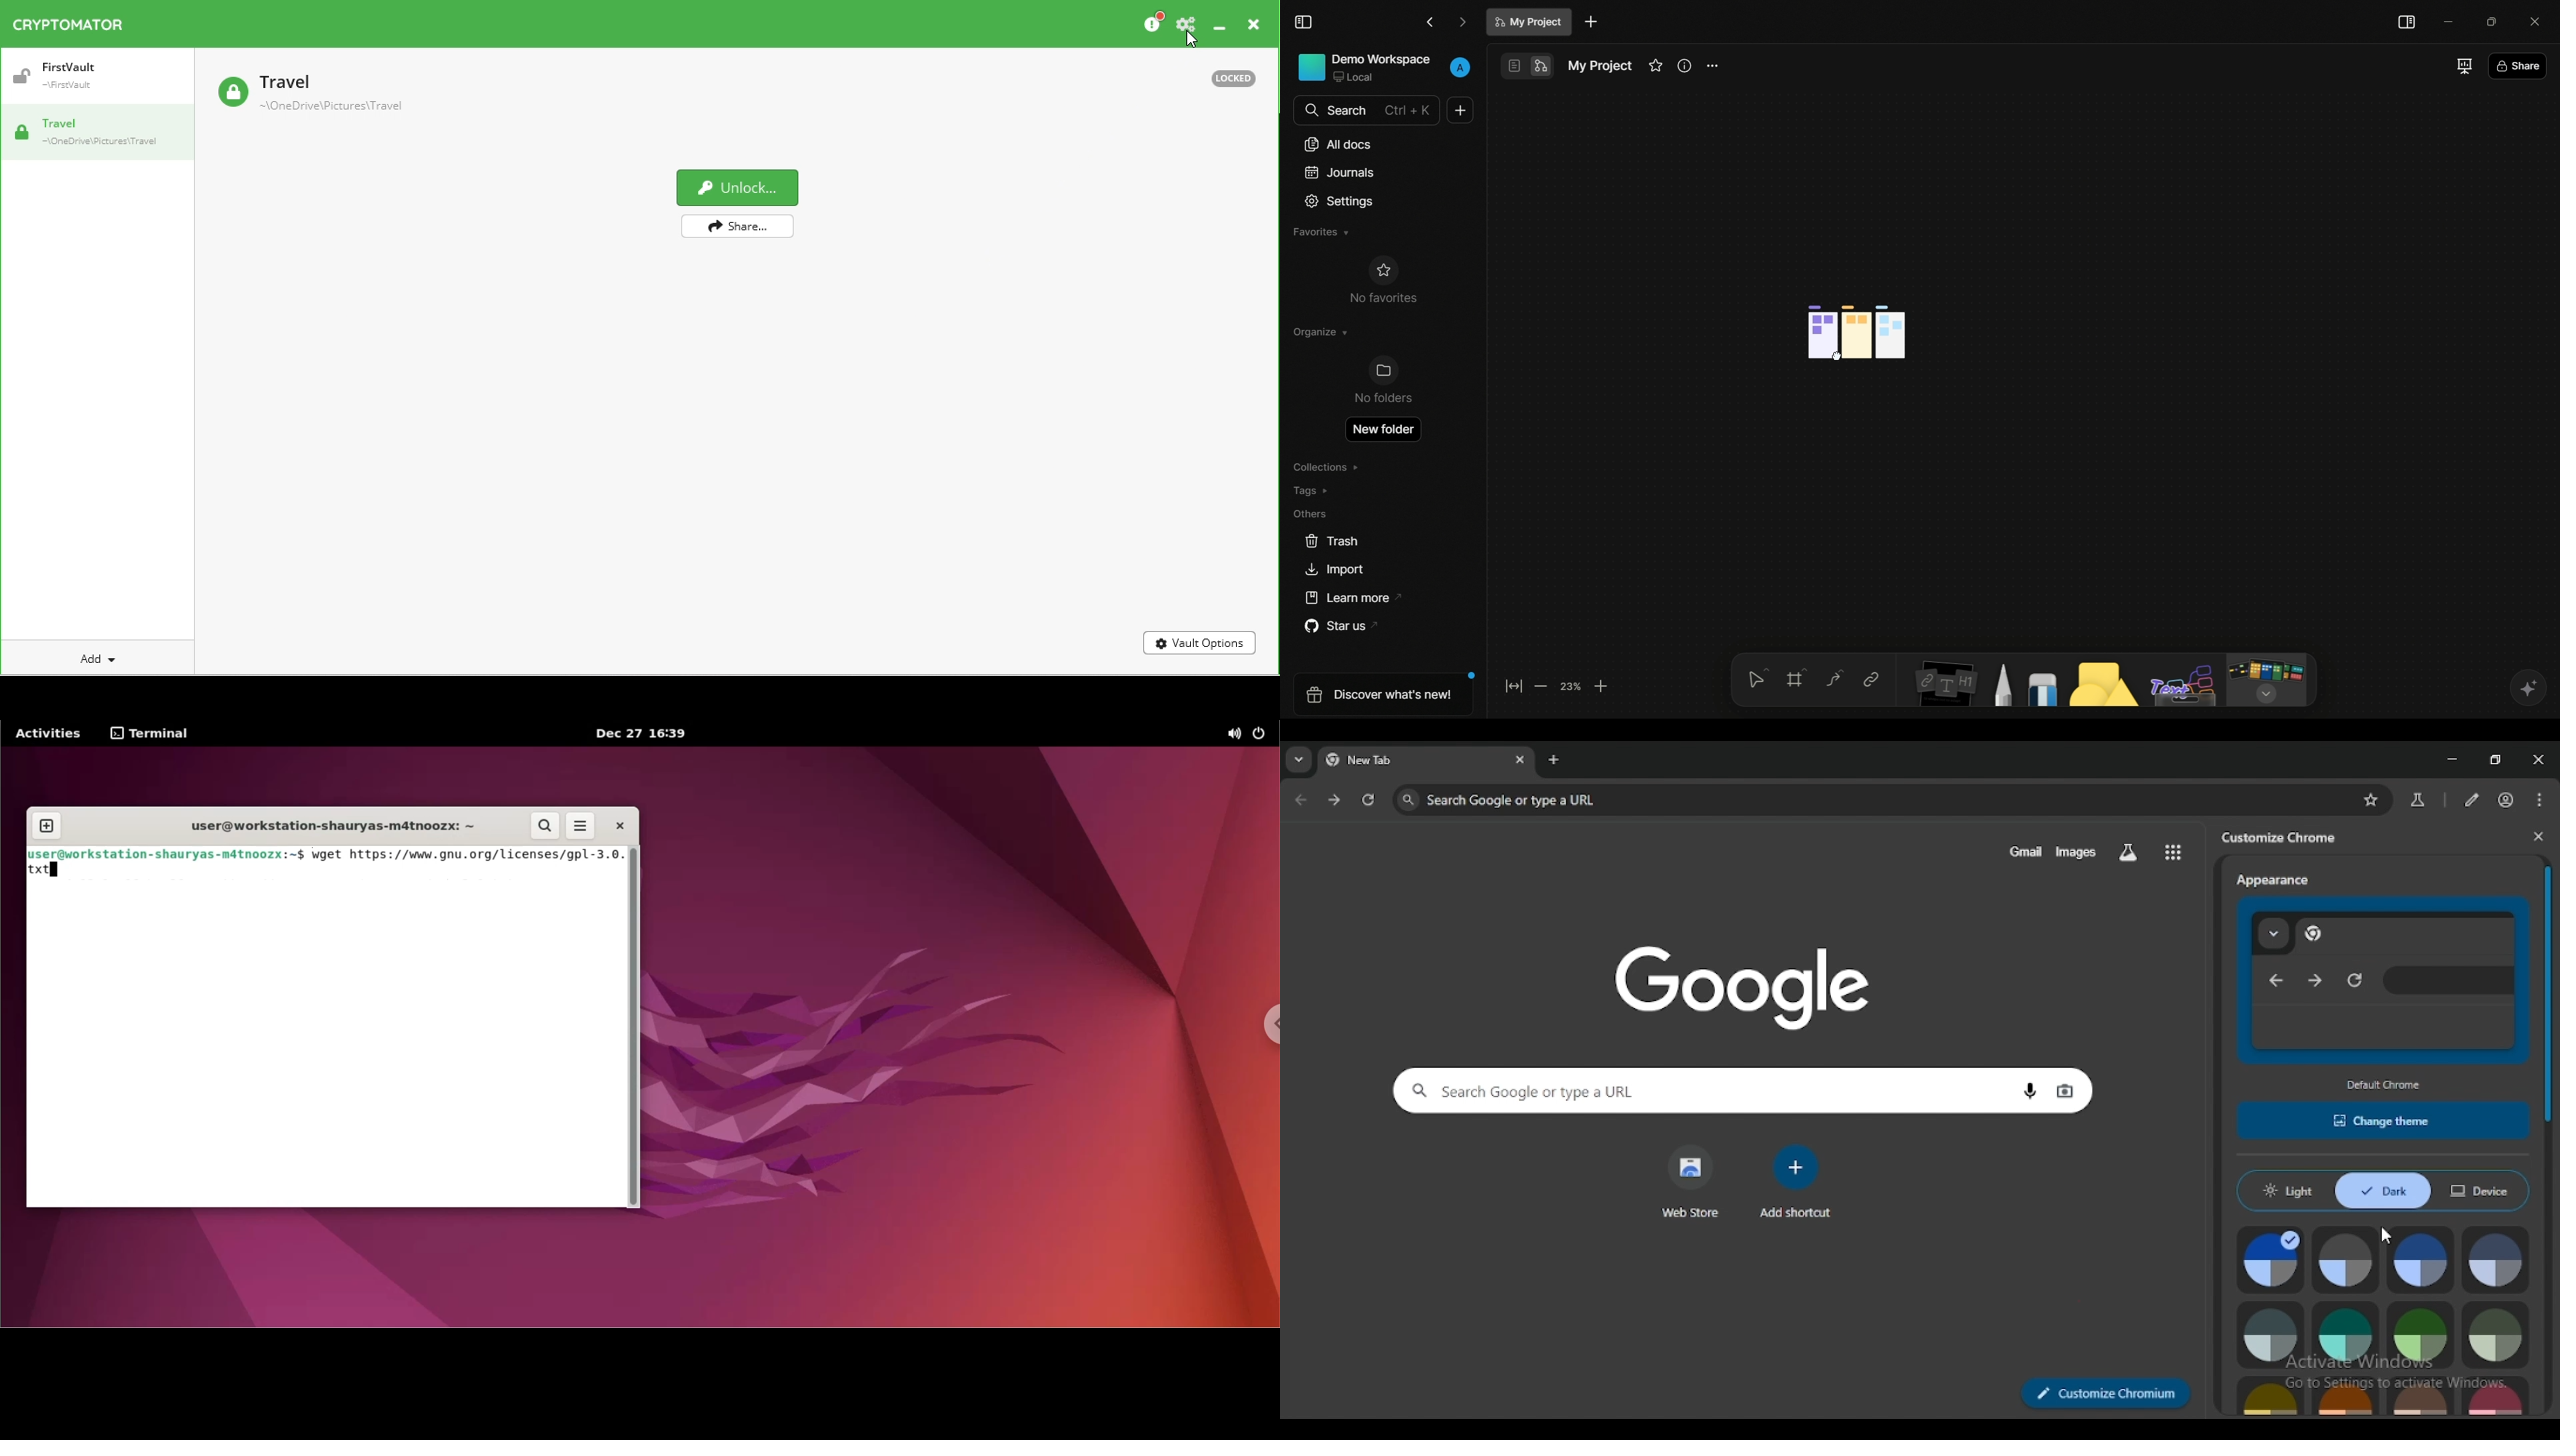 The height and width of the screenshot is (1456, 2576). I want to click on tabs, so click(2267, 935).